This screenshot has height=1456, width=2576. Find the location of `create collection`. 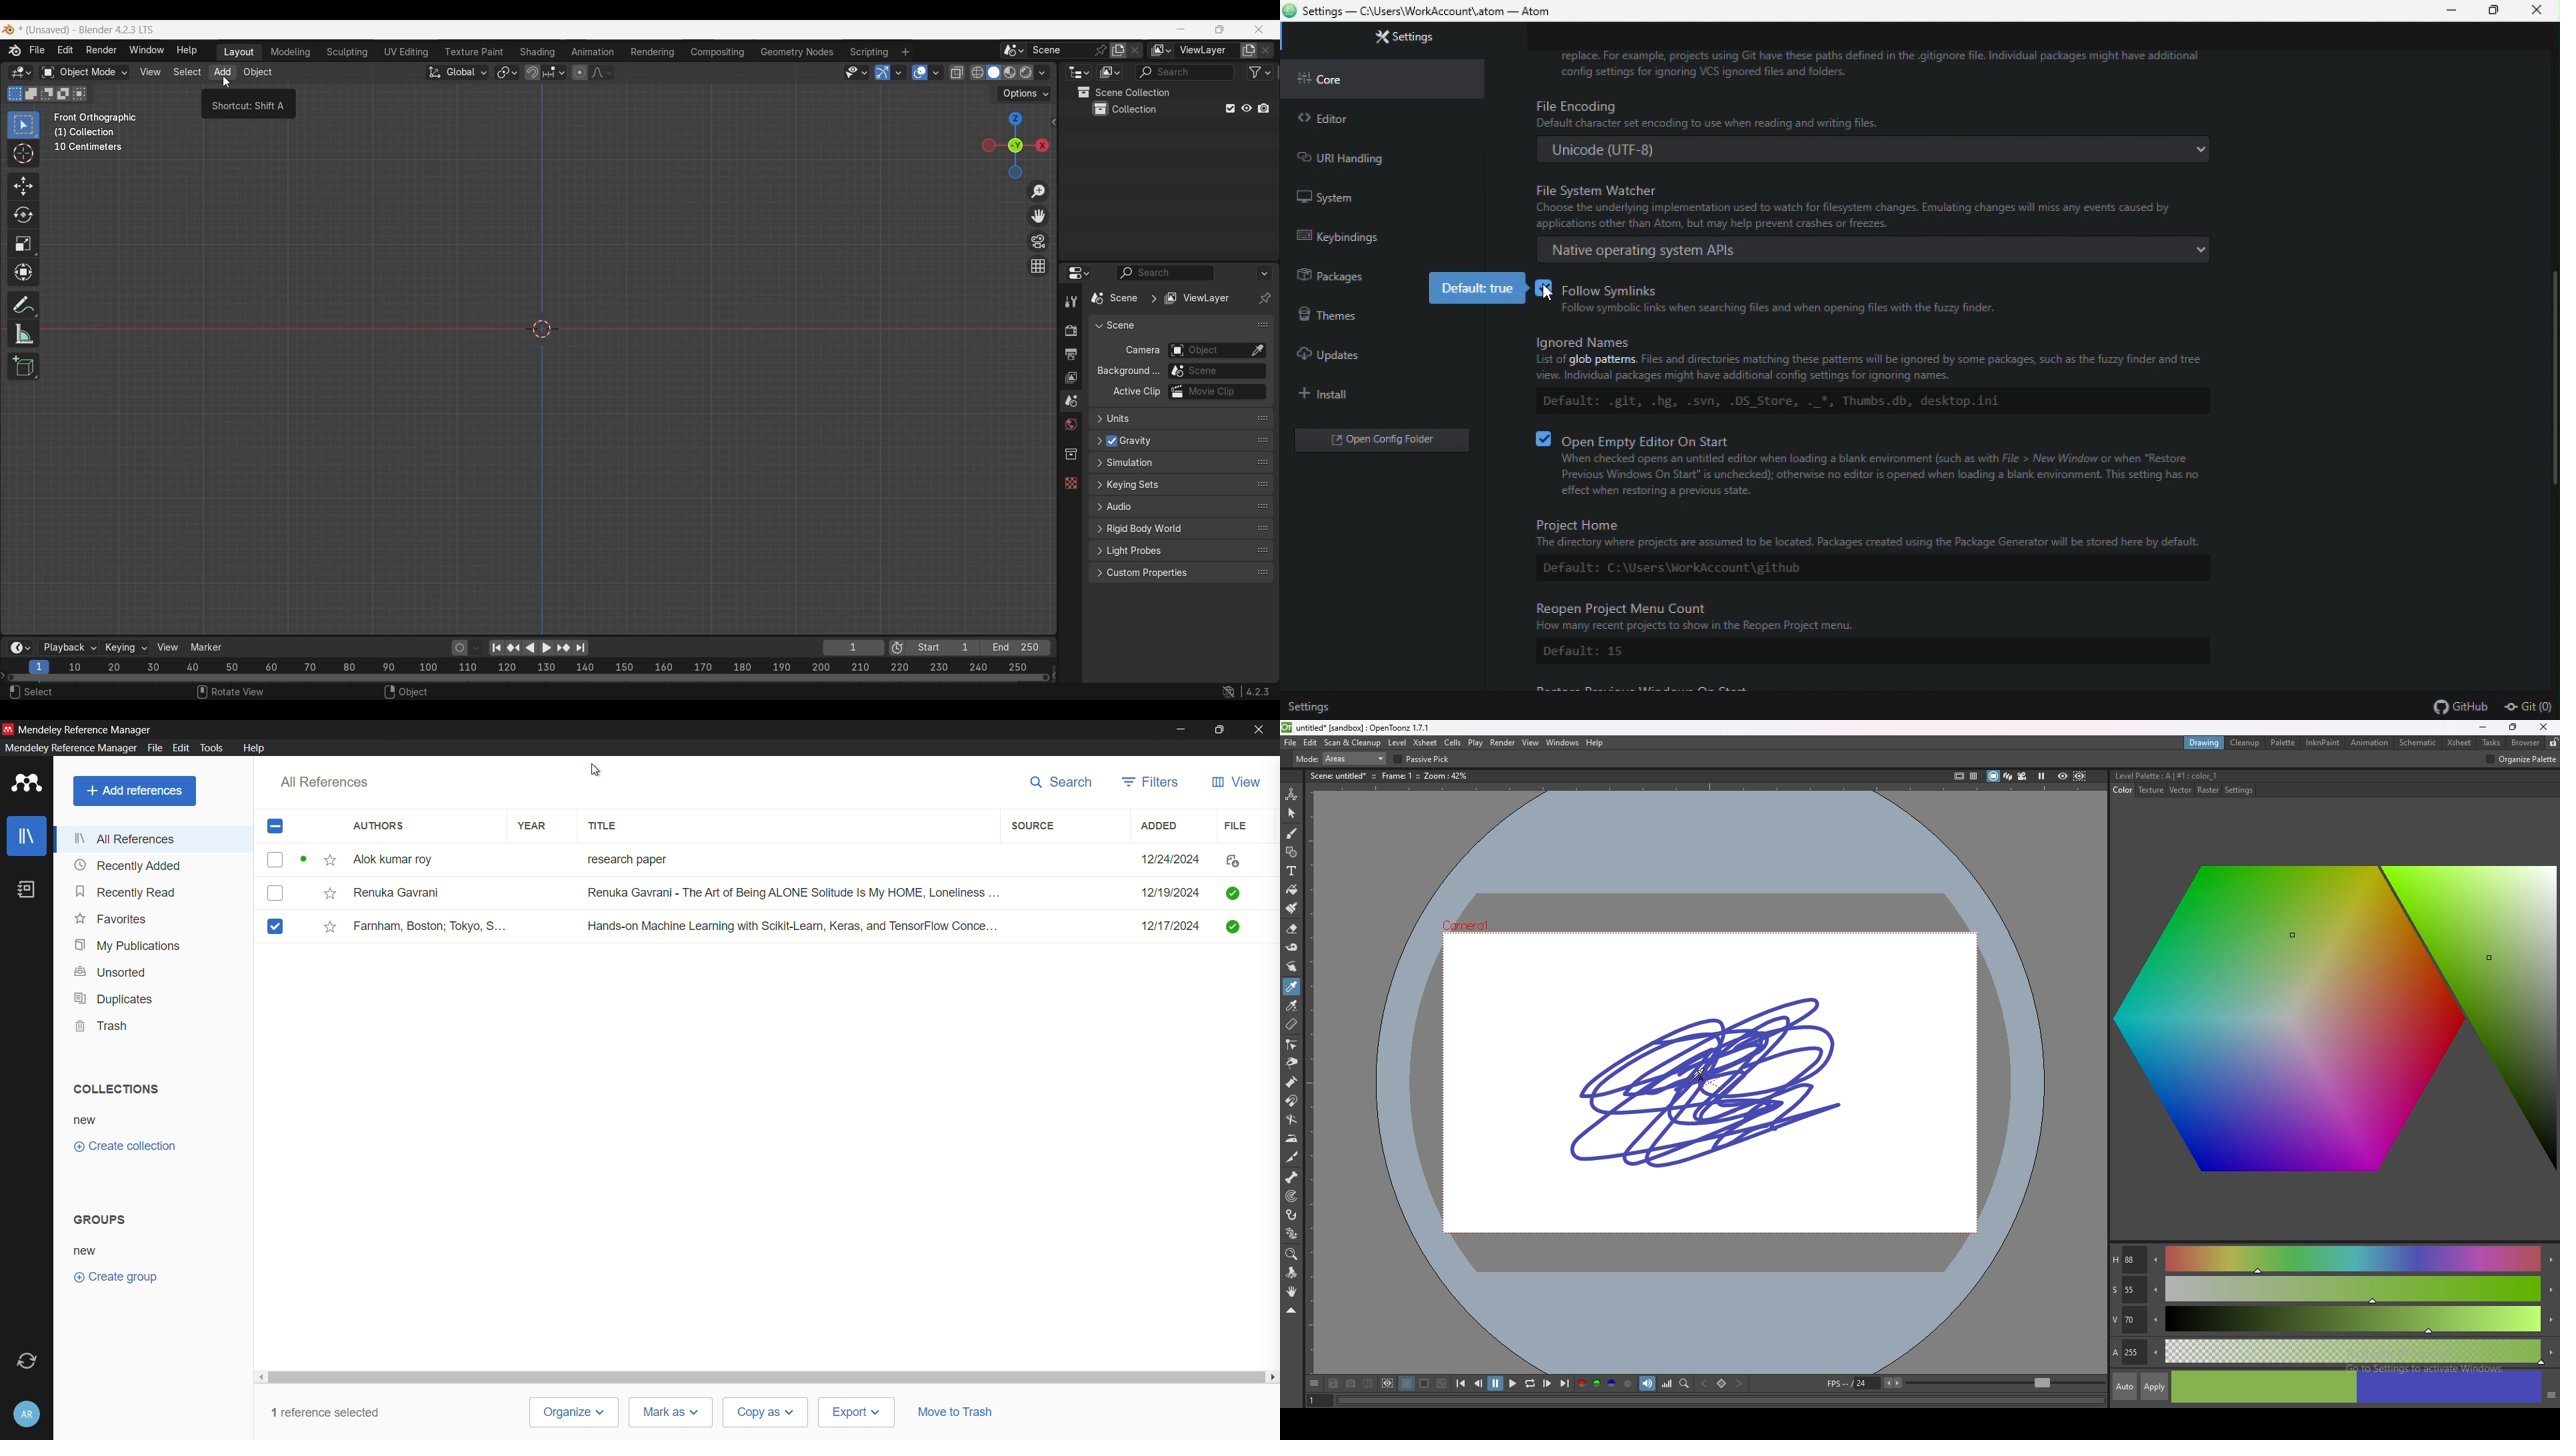

create collection is located at coordinates (123, 1147).